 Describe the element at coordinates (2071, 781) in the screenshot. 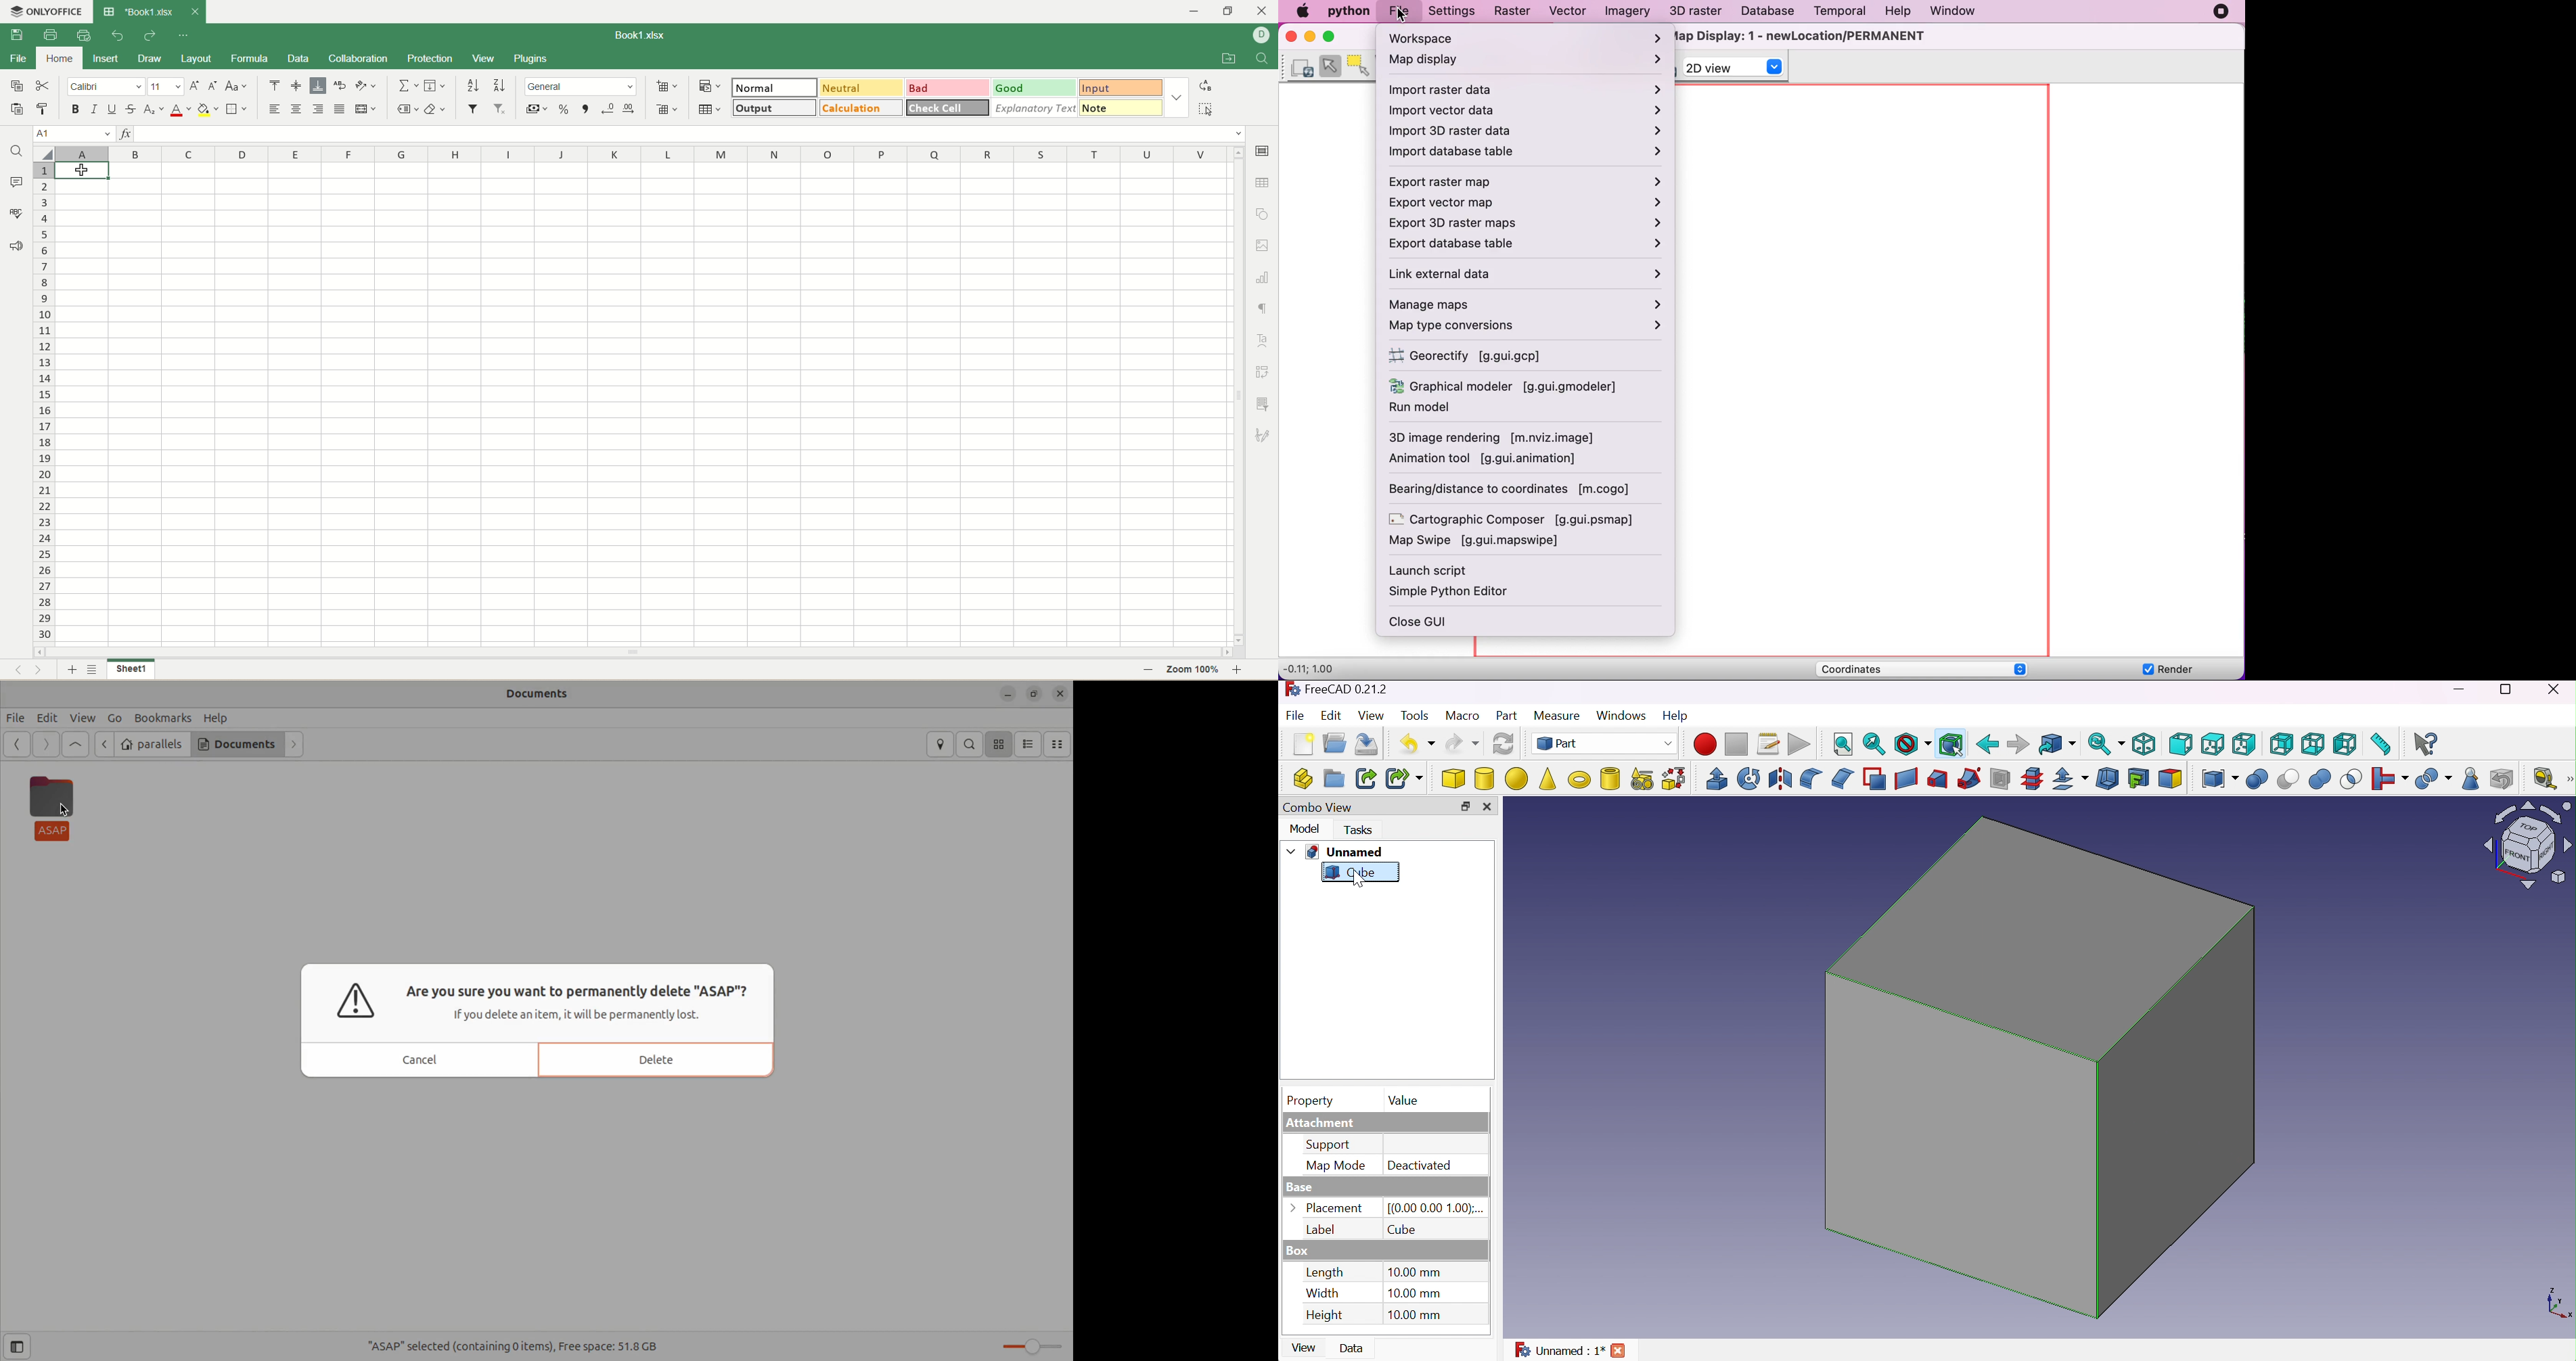

I see `Offset:` at that location.